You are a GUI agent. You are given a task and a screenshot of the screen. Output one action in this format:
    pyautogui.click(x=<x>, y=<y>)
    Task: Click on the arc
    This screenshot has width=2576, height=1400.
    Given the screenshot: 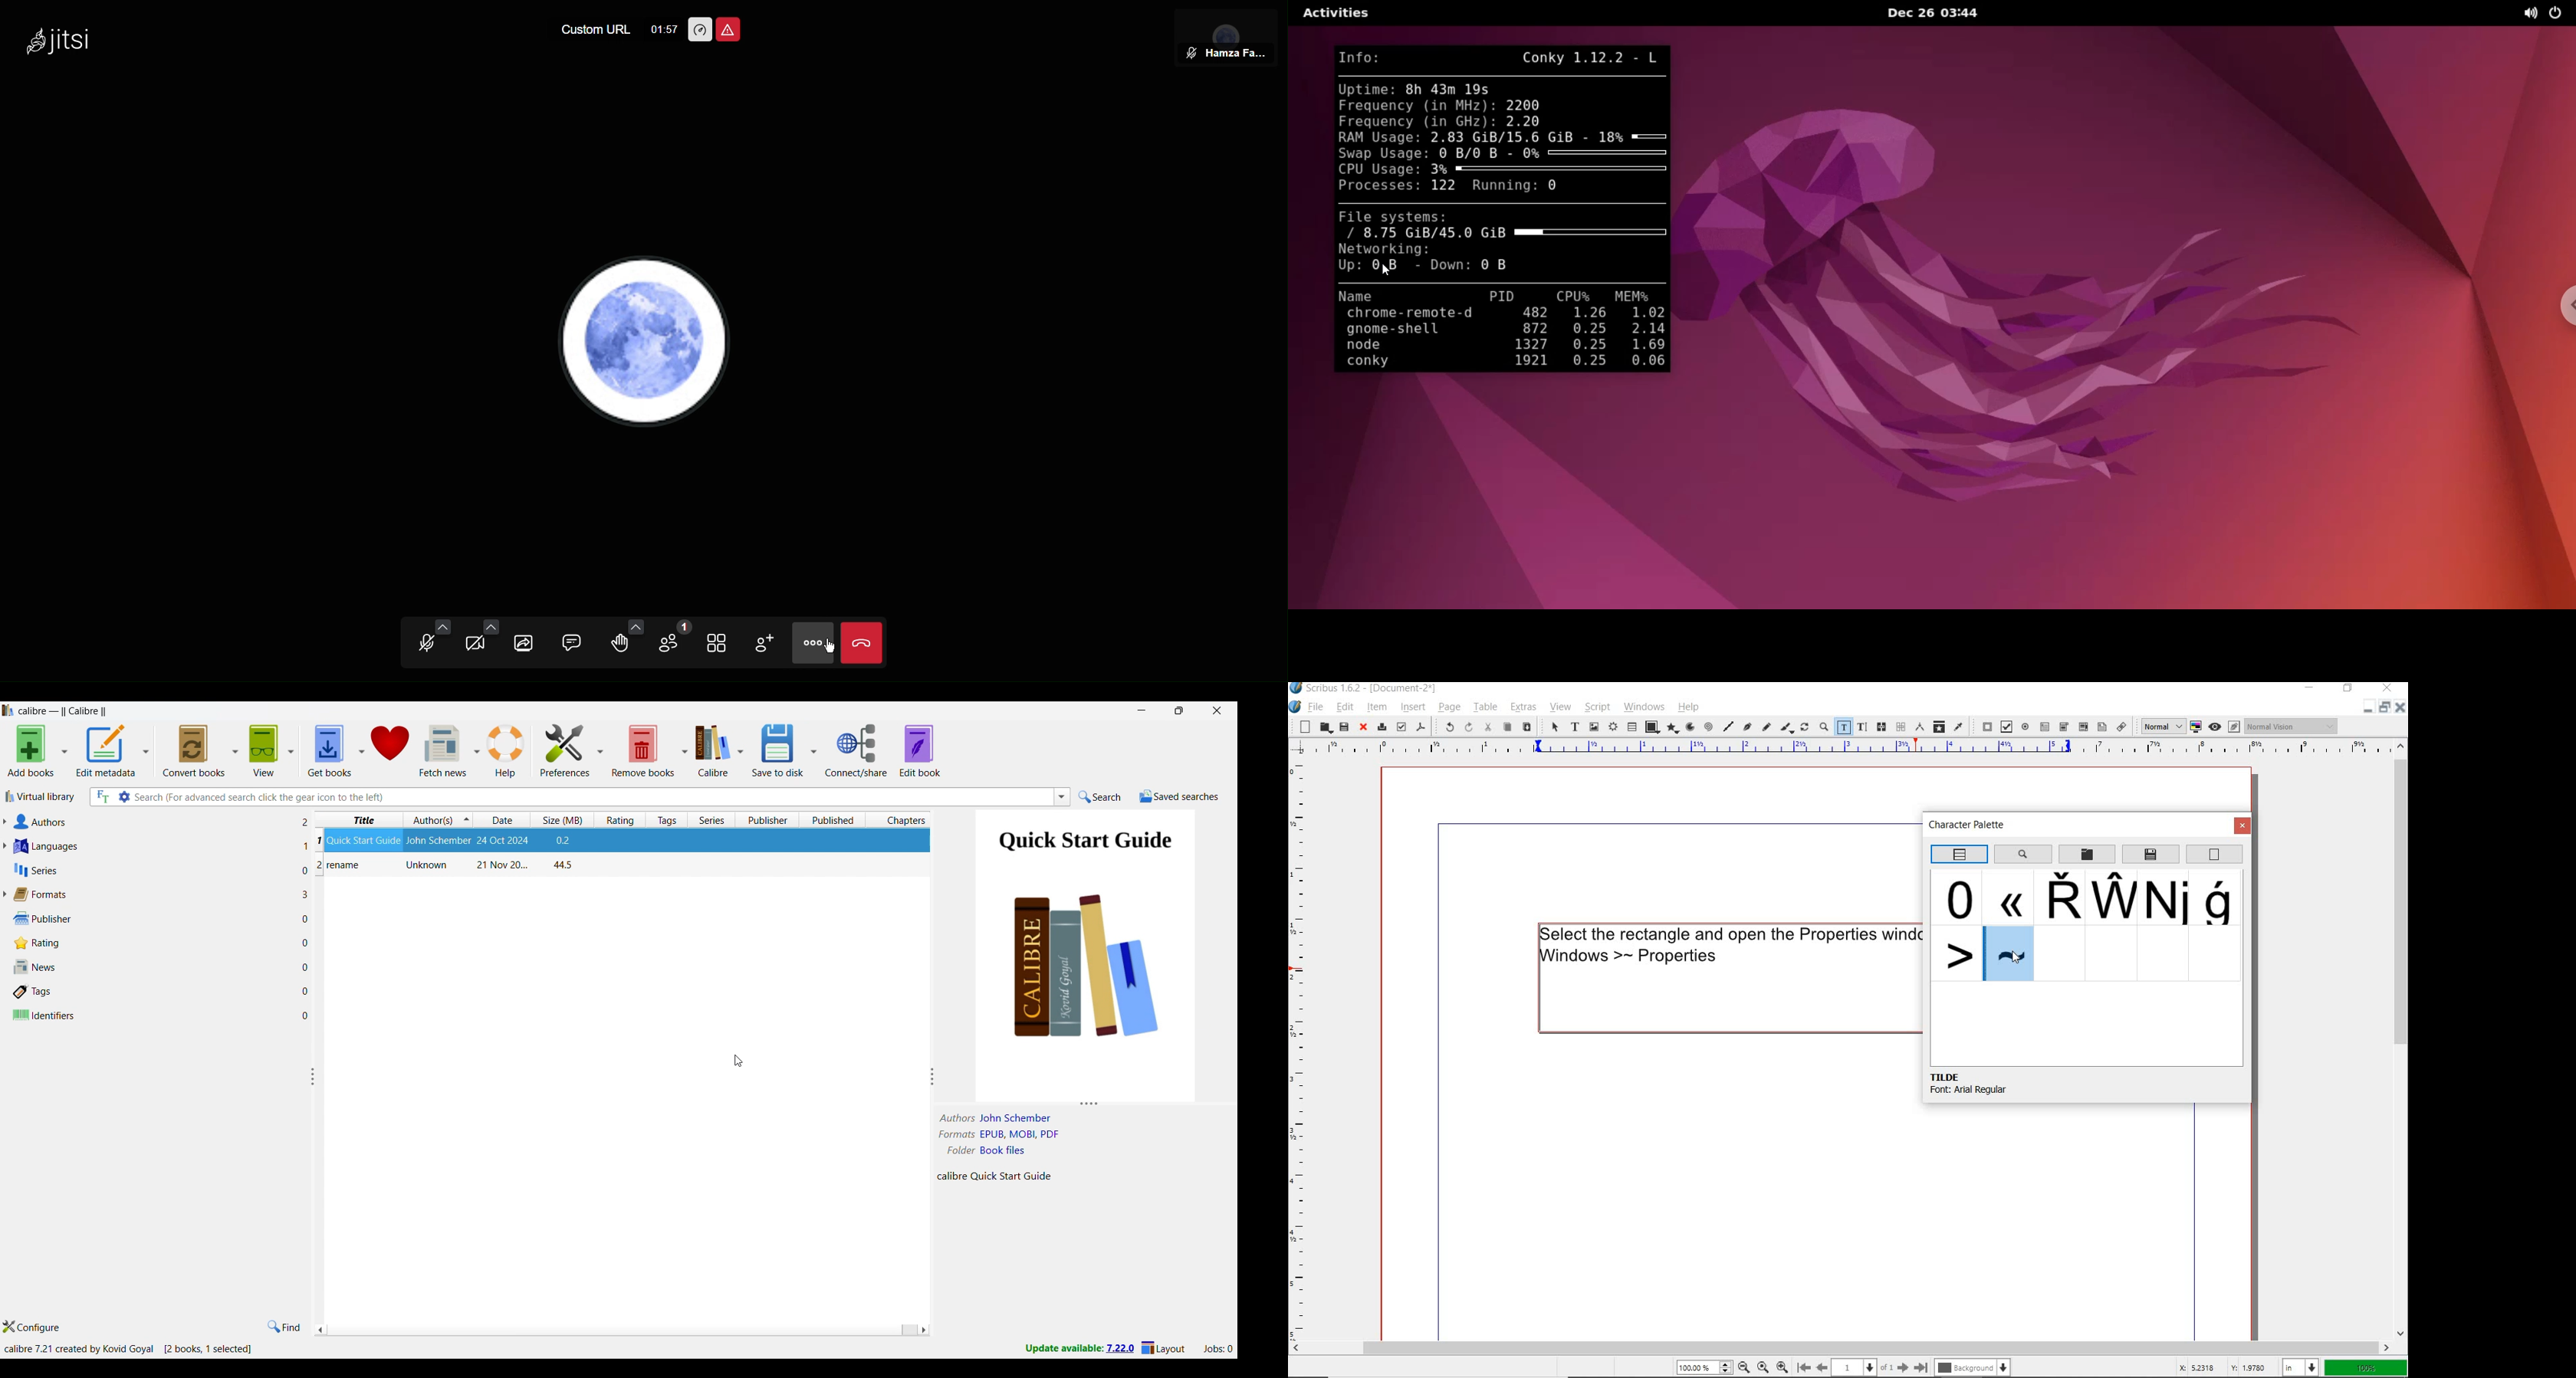 What is the action you would take?
    pyautogui.click(x=1689, y=727)
    